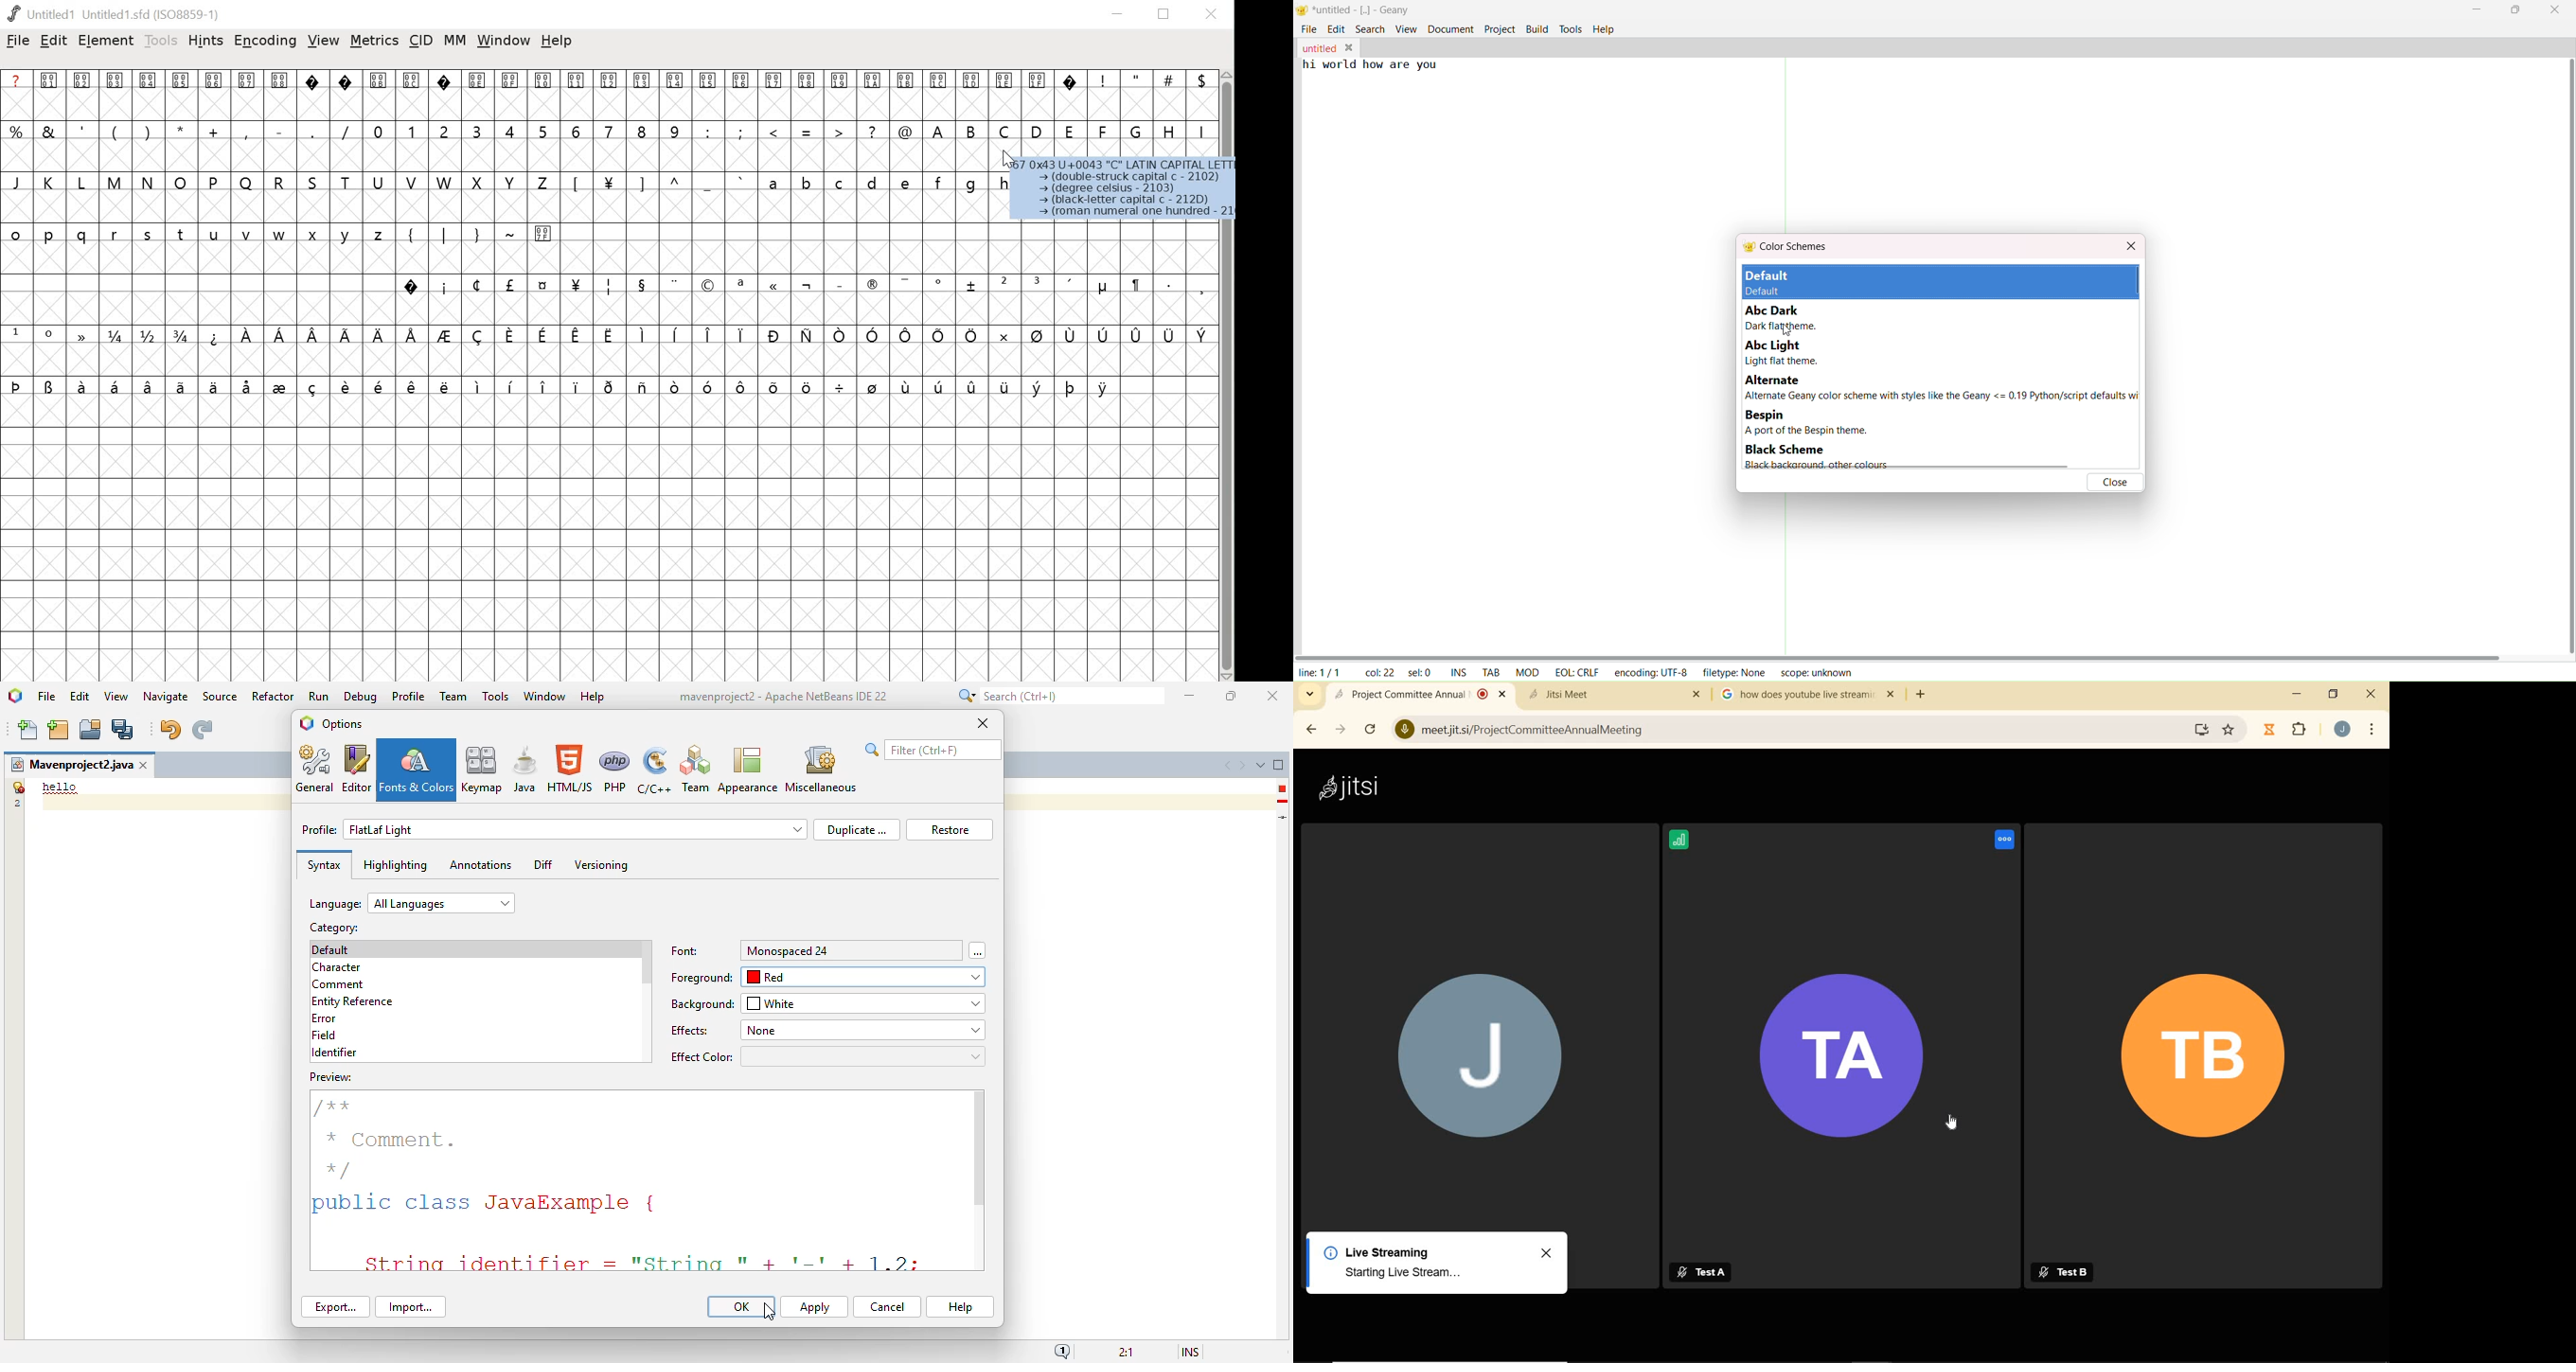 This screenshot has height=1372, width=2576. What do you see at coordinates (770, 1313) in the screenshot?
I see `cursor` at bounding box center [770, 1313].